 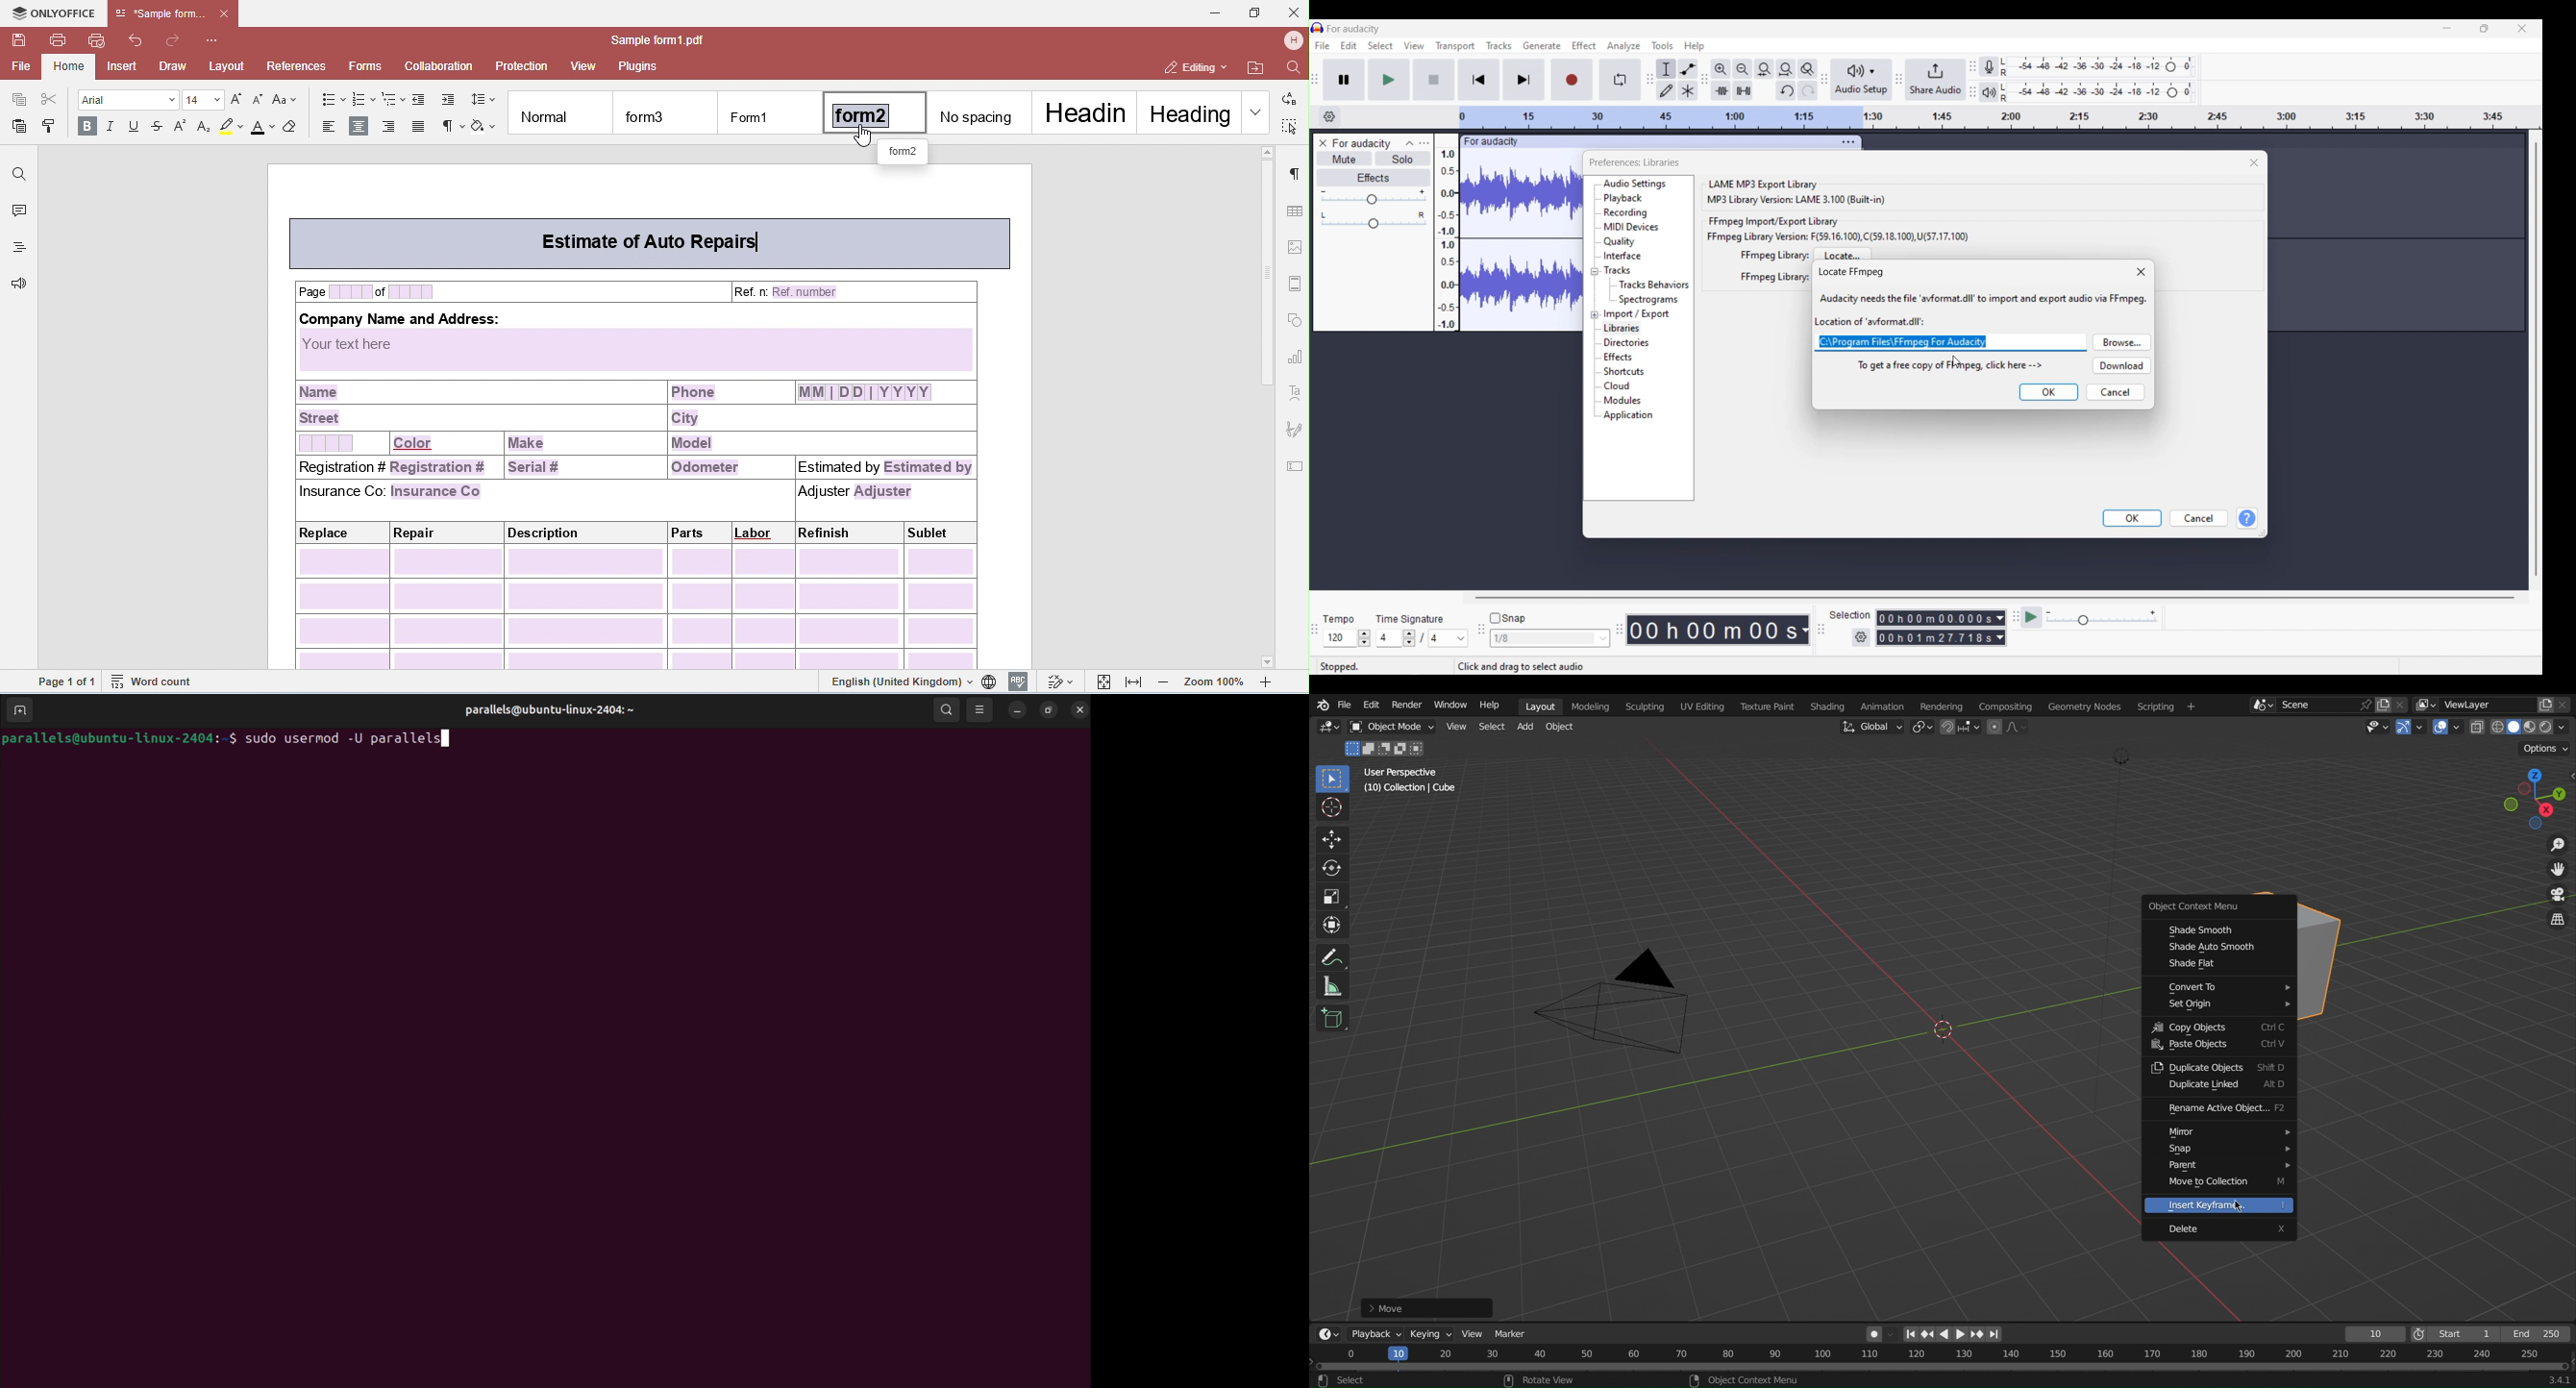 What do you see at coordinates (1535, 666) in the screenshot?
I see `click and drag to select audio` at bounding box center [1535, 666].